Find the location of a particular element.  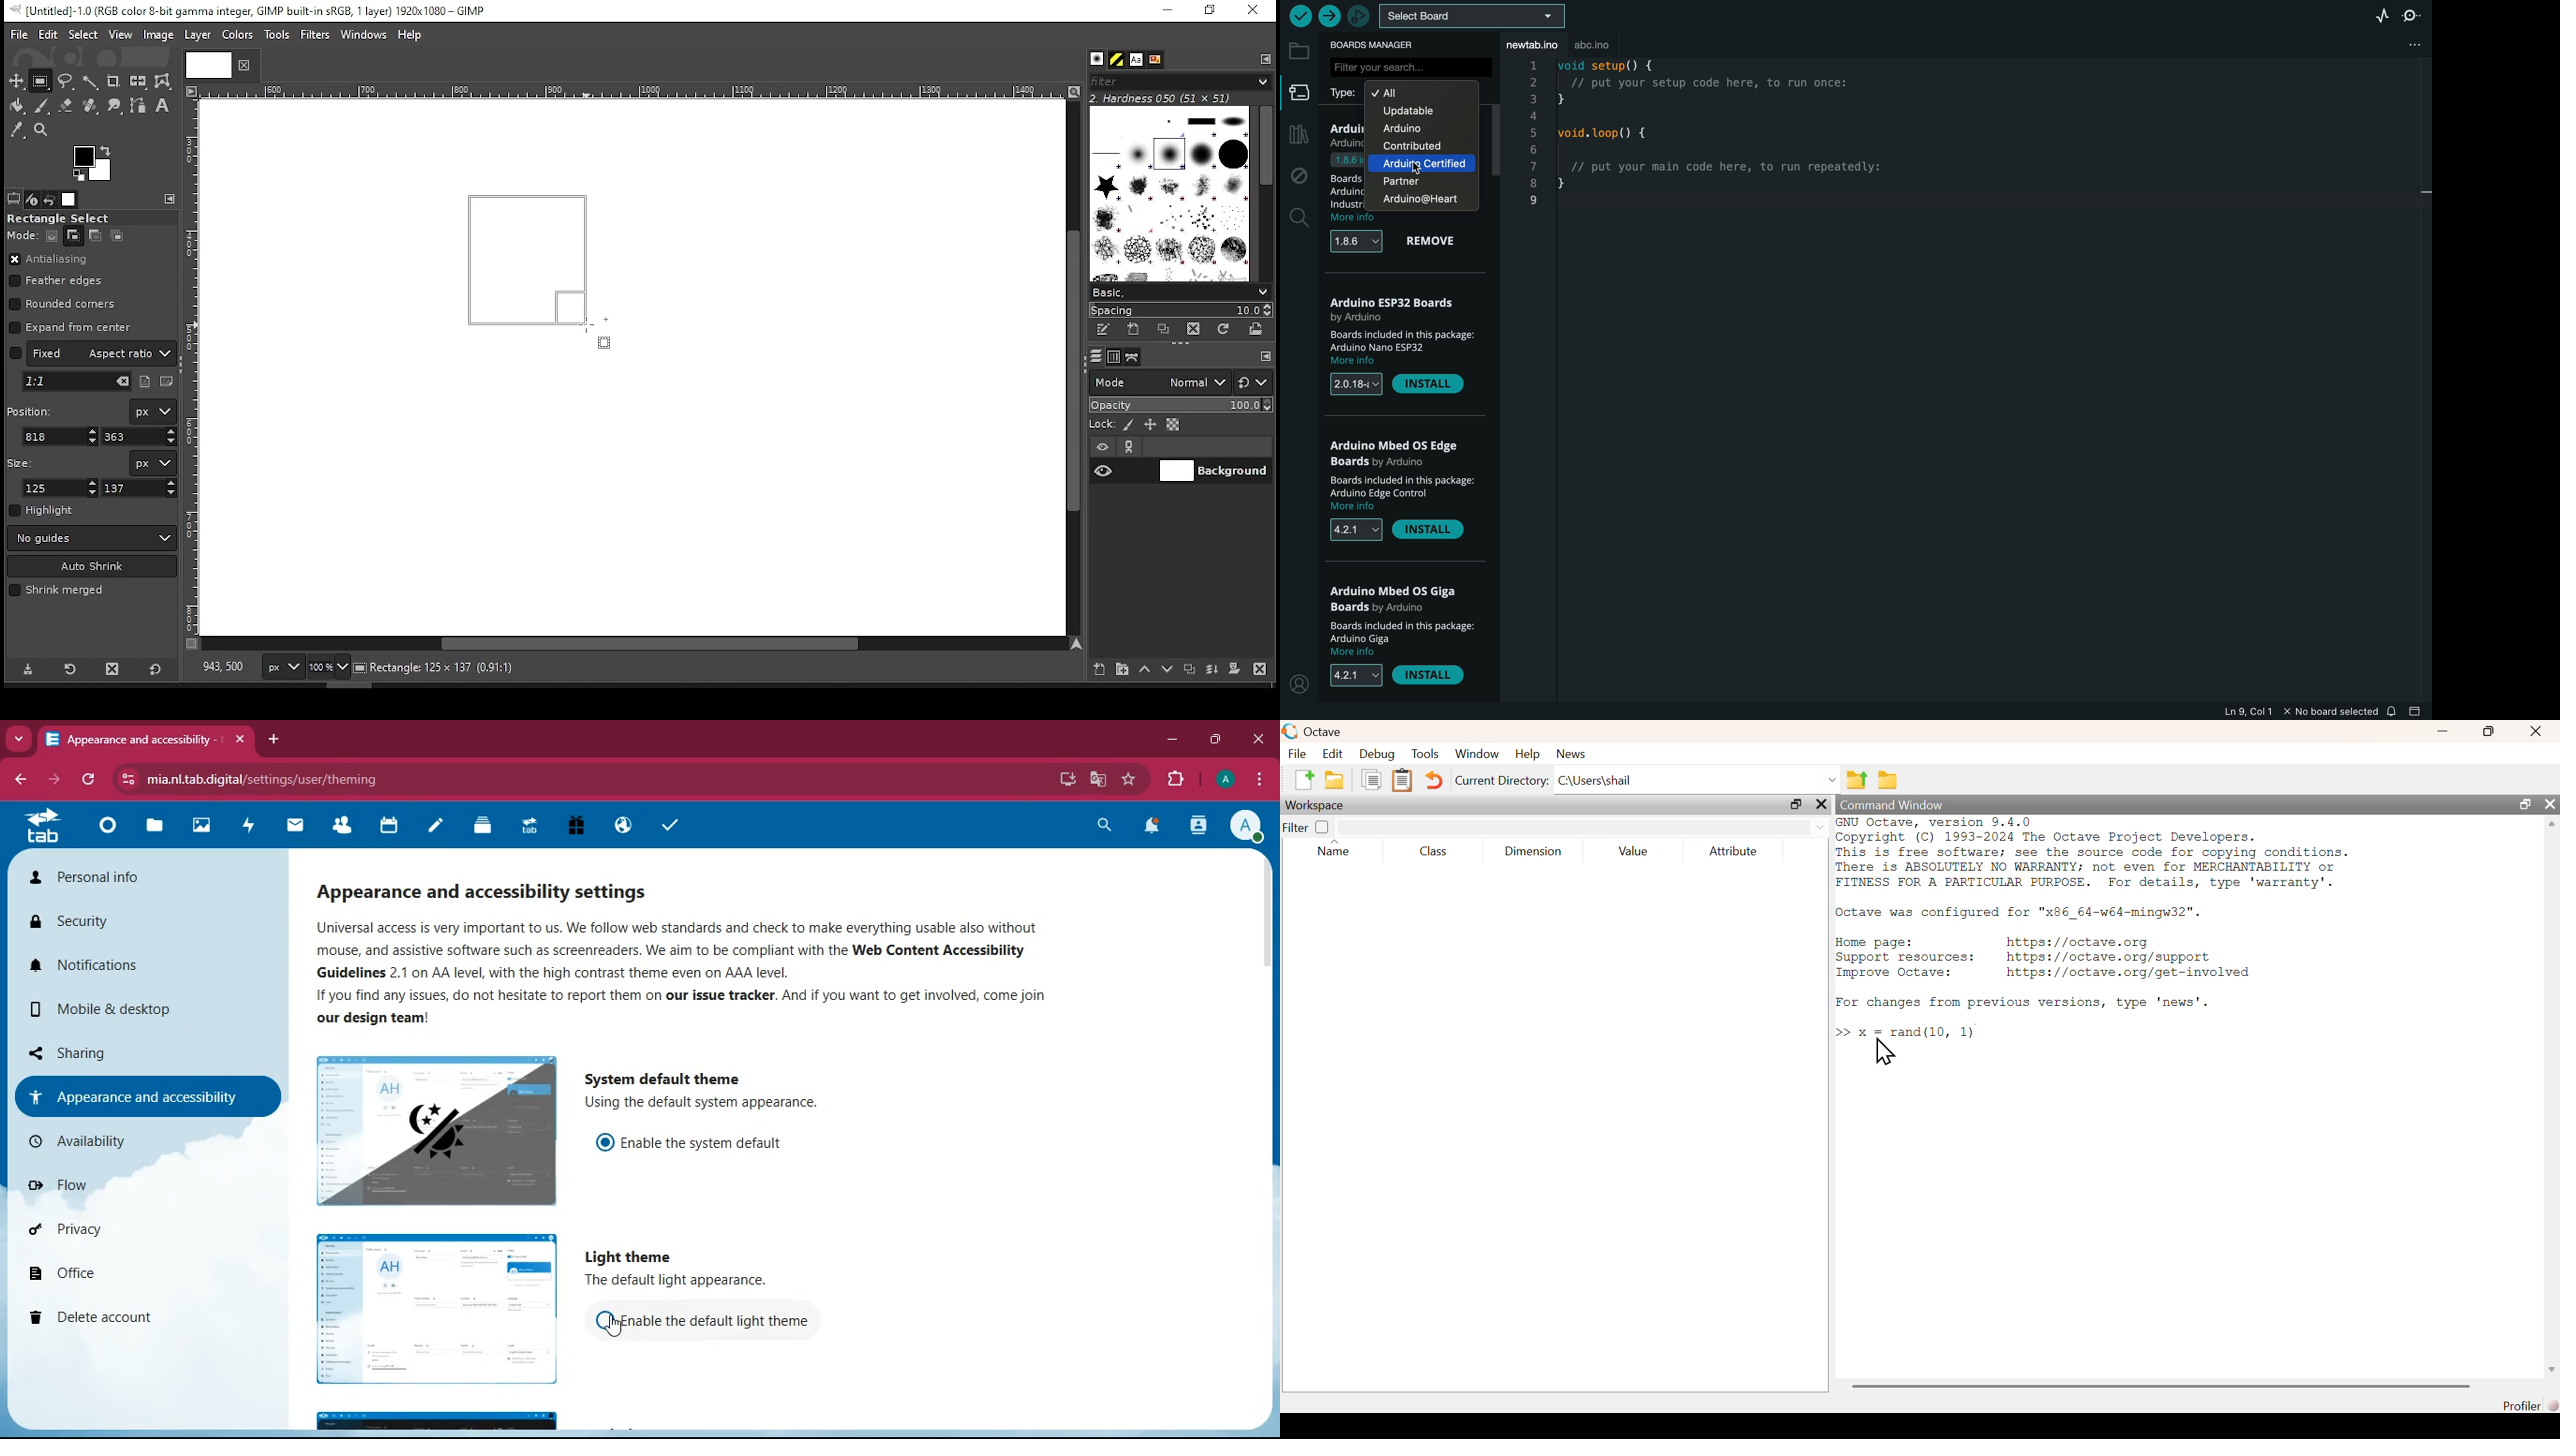

home is located at coordinates (107, 830).